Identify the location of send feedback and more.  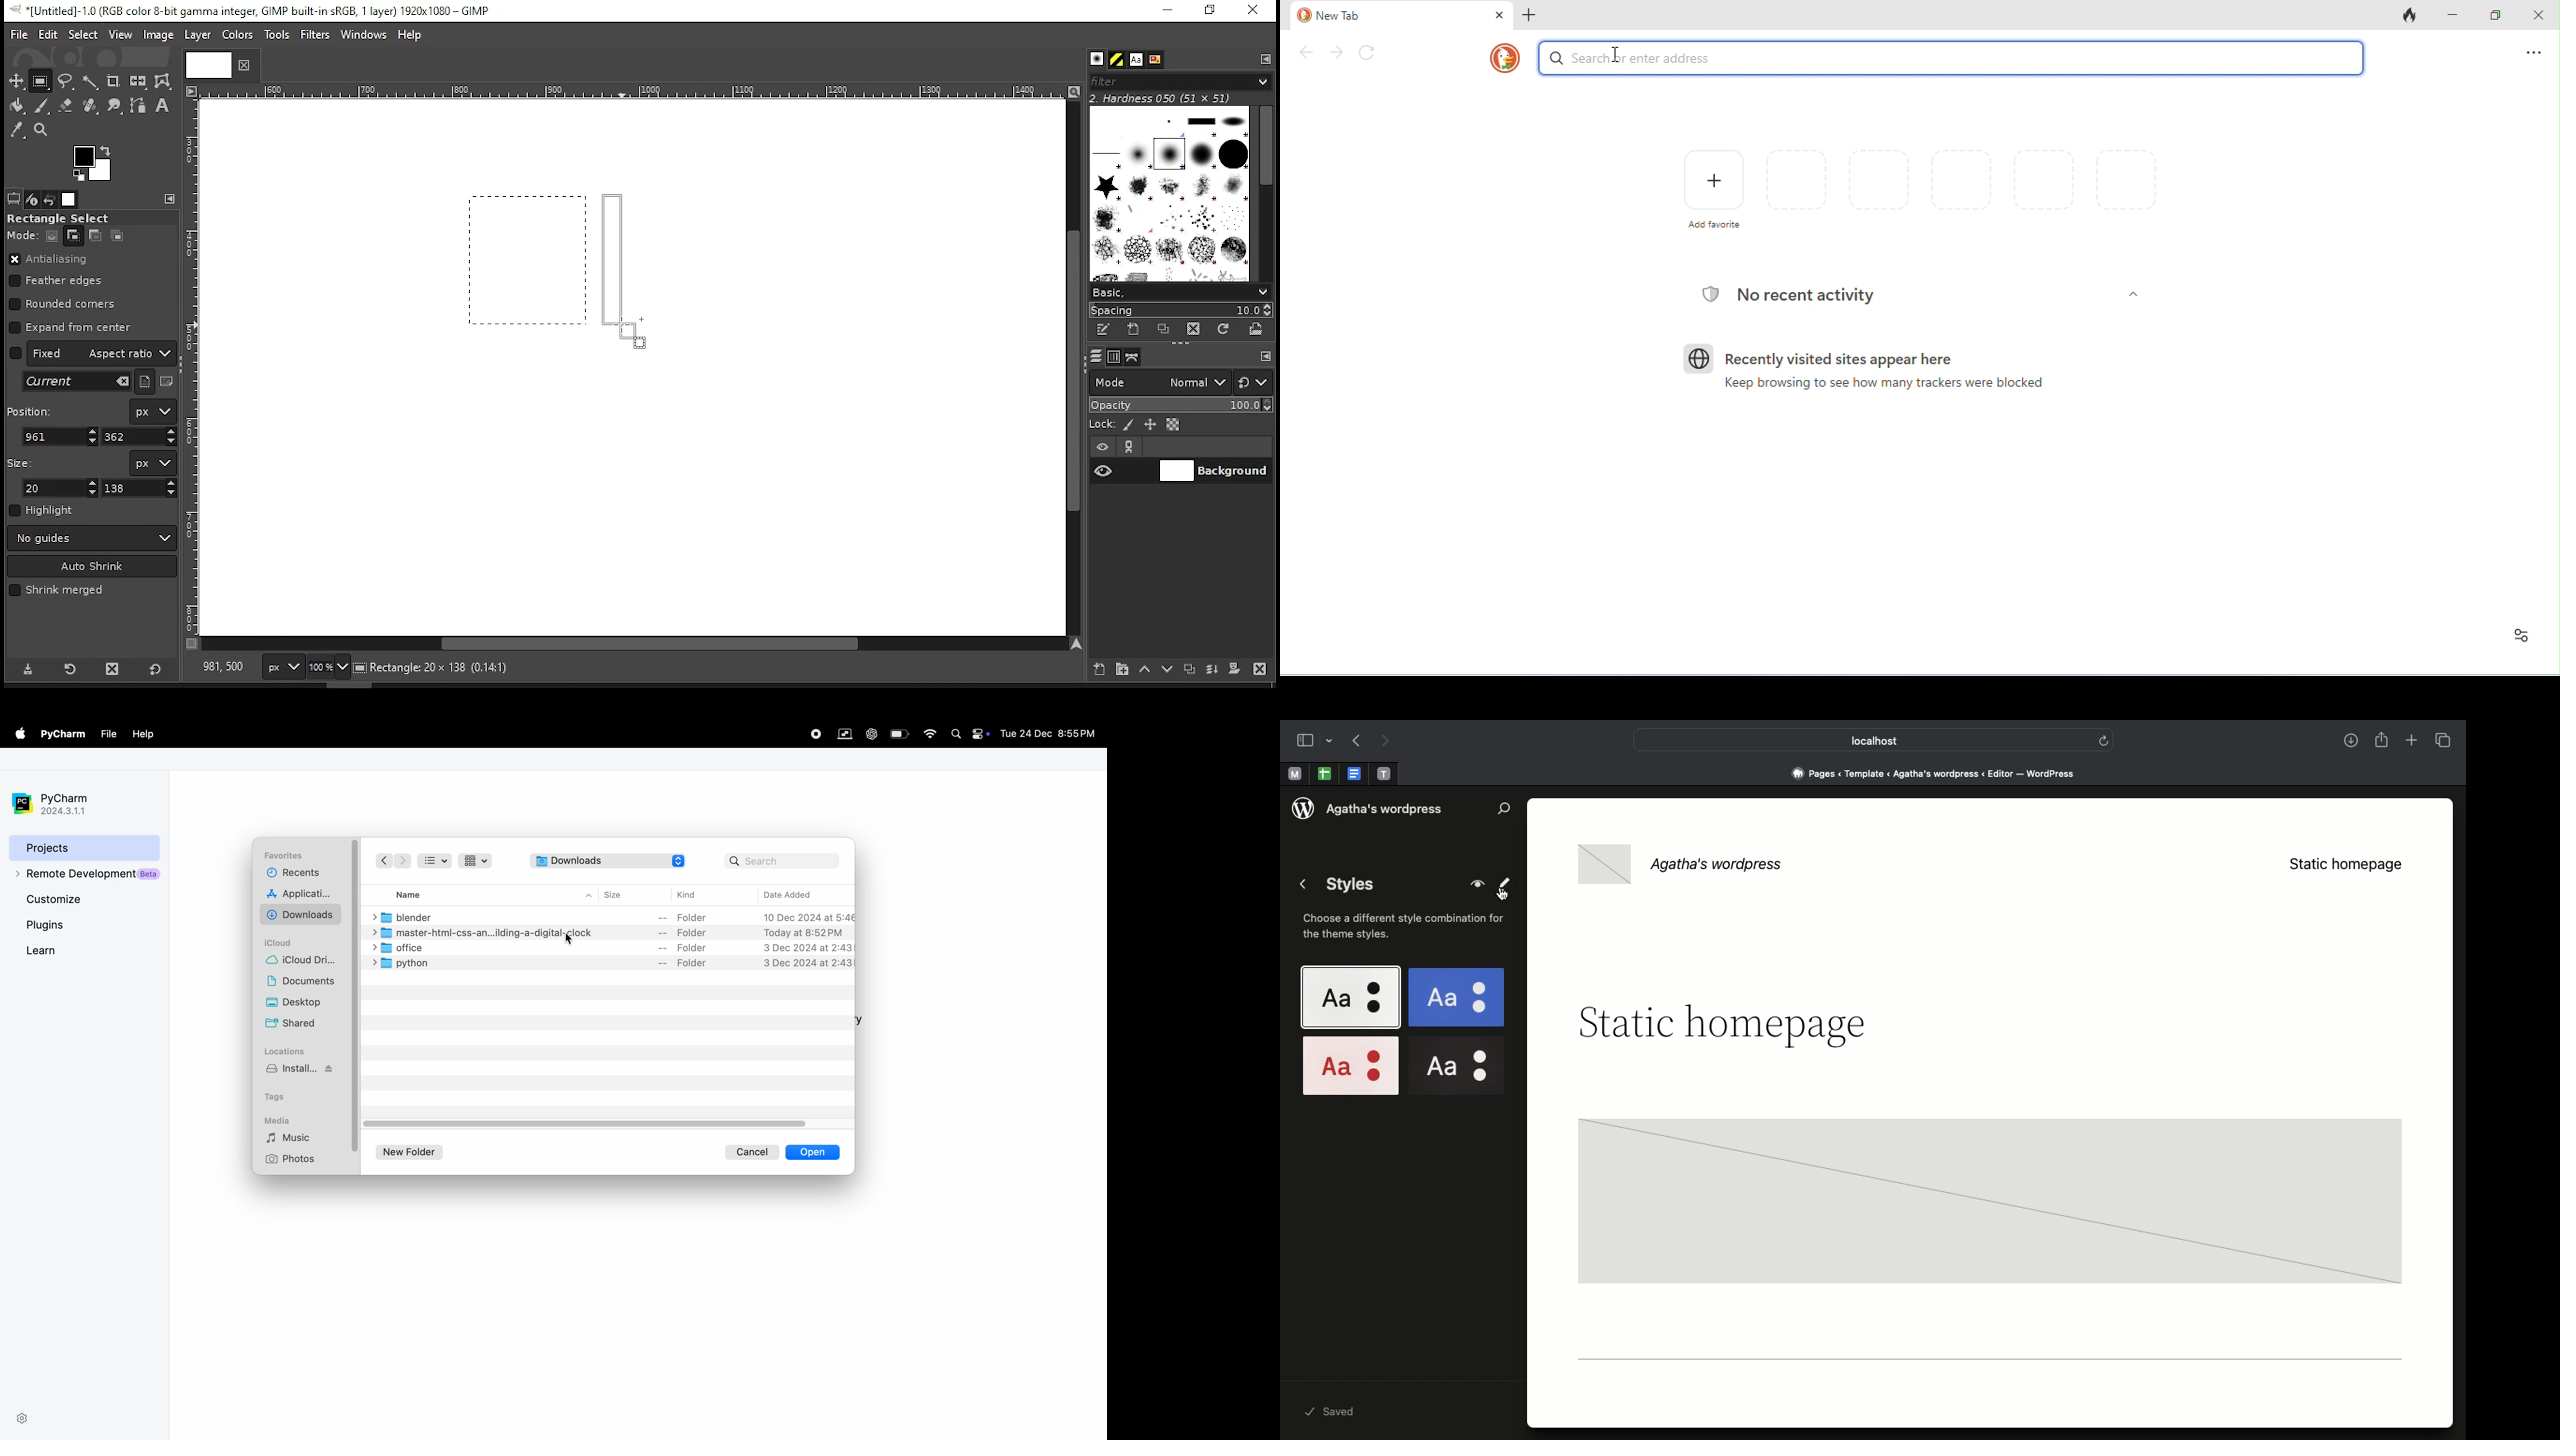
(2532, 52).